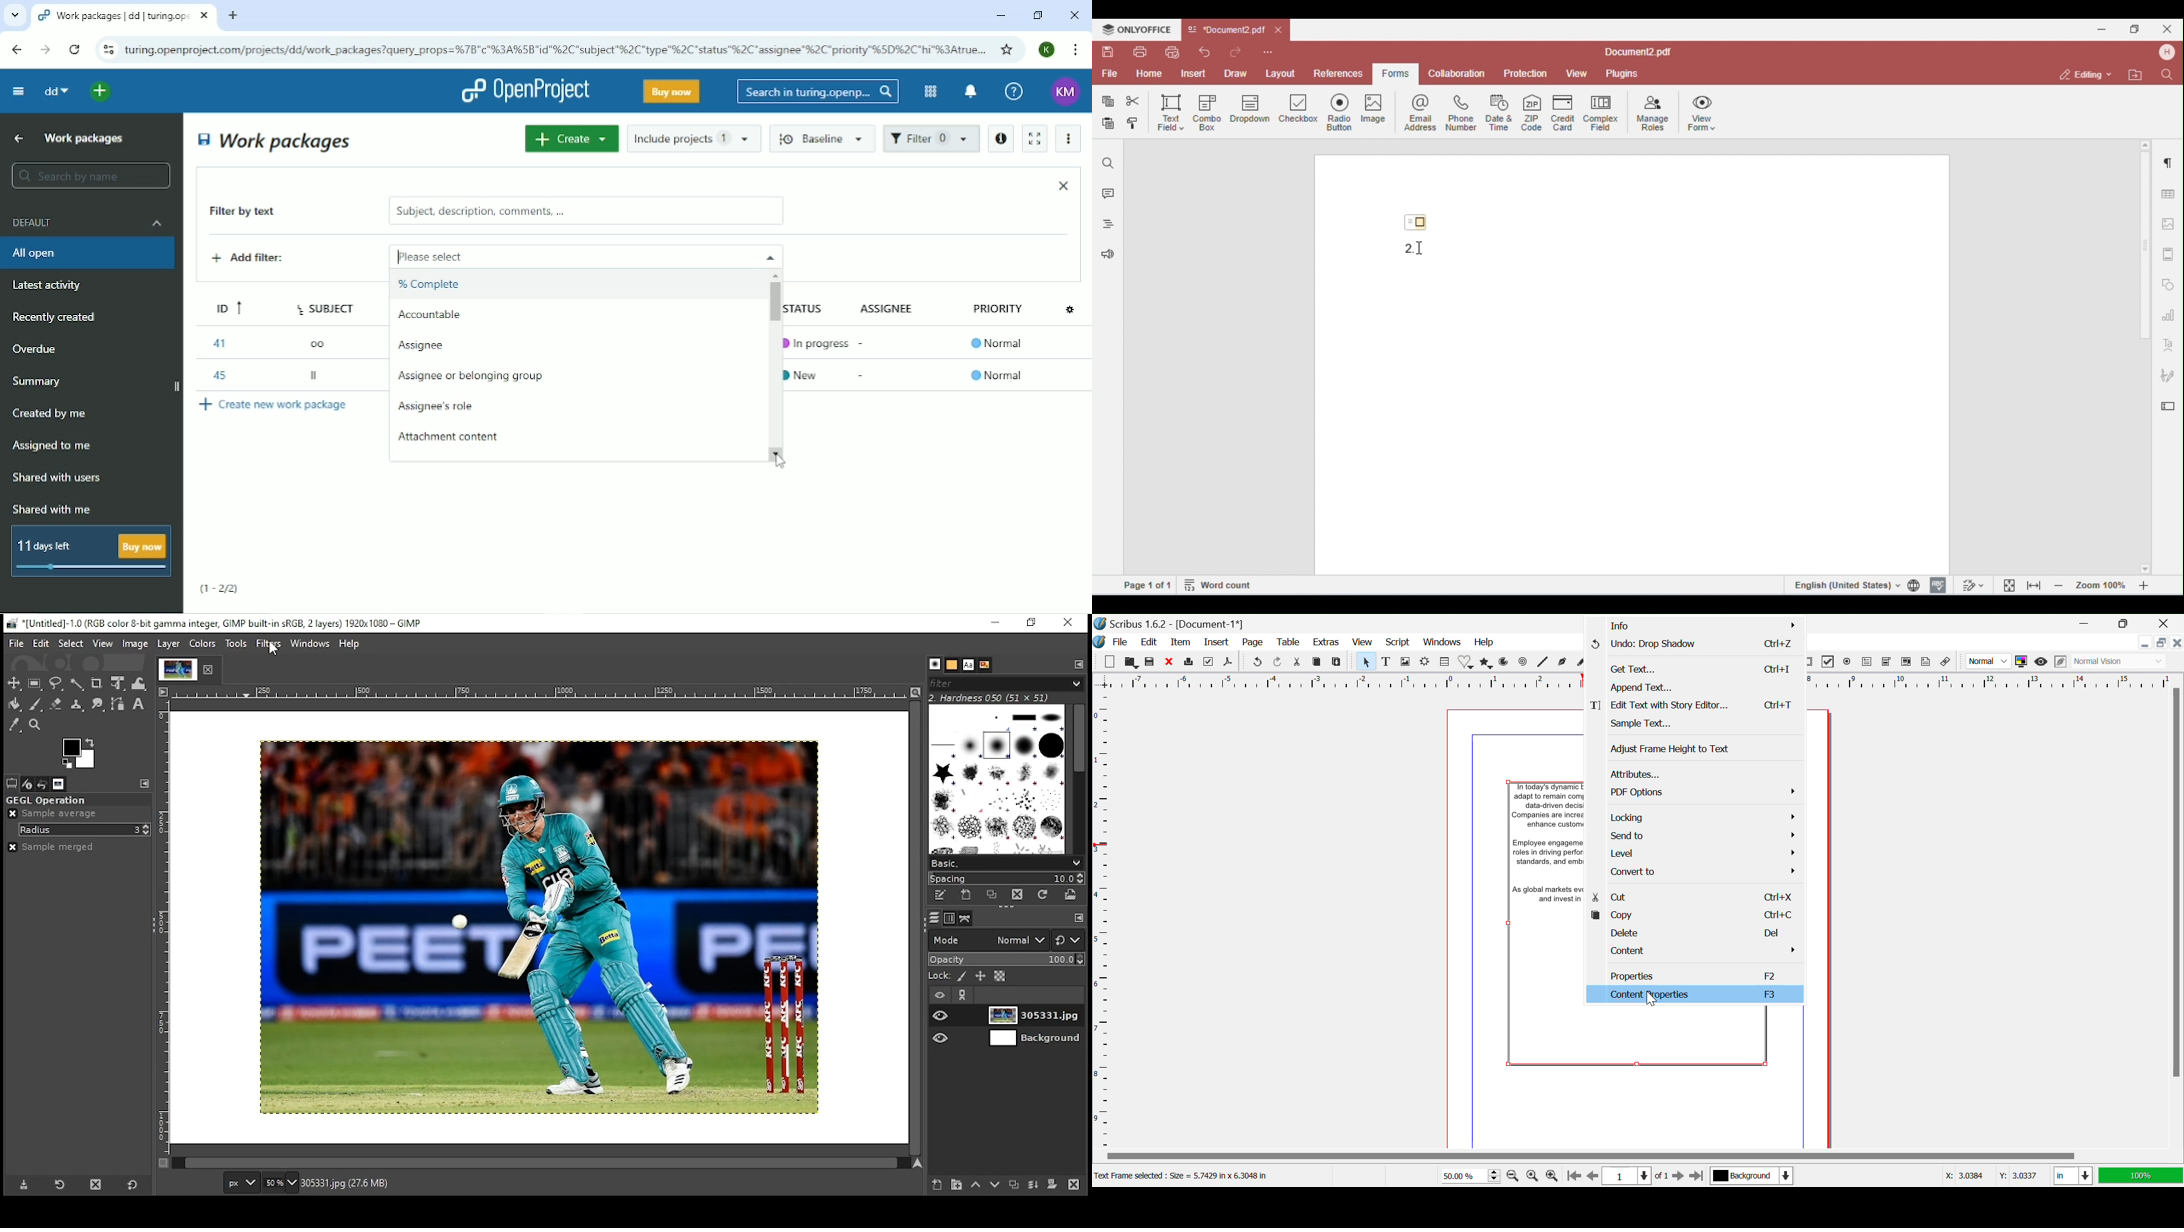 The width and height of the screenshot is (2184, 1232). Describe the element at coordinates (1697, 1176) in the screenshot. I see `Last Page` at that location.